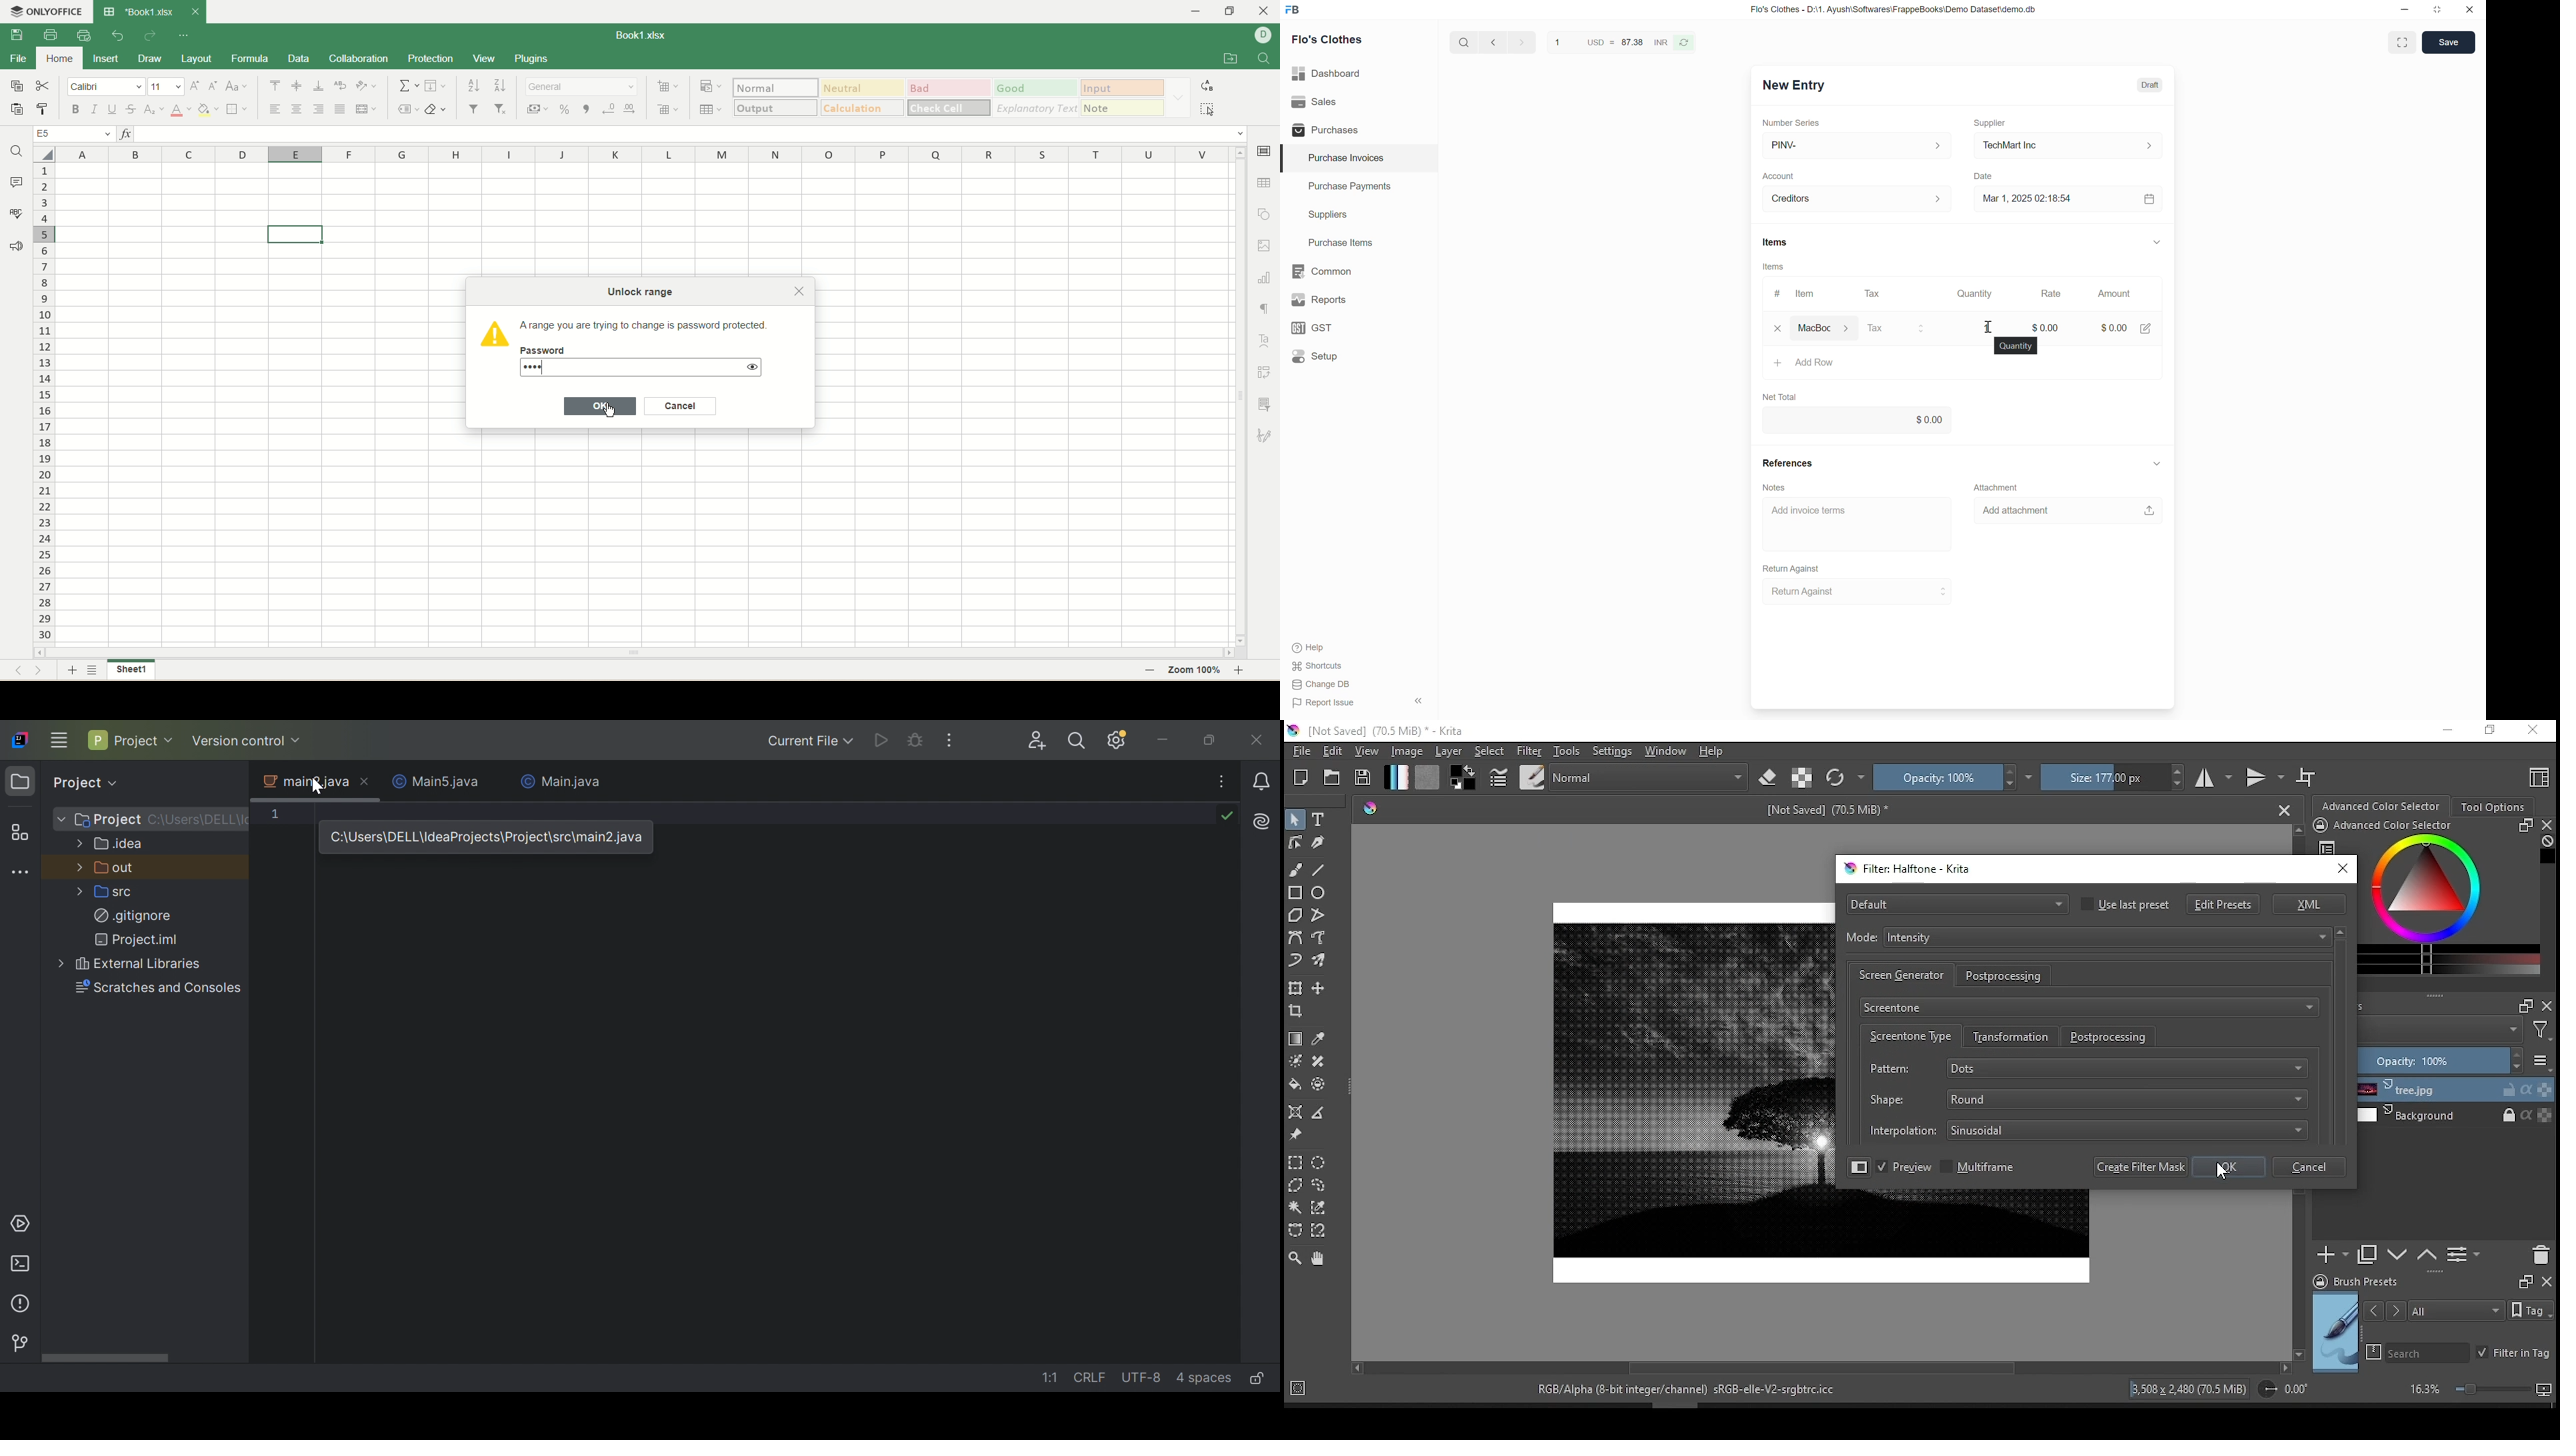  I want to click on smart patch tool, so click(1318, 1060).